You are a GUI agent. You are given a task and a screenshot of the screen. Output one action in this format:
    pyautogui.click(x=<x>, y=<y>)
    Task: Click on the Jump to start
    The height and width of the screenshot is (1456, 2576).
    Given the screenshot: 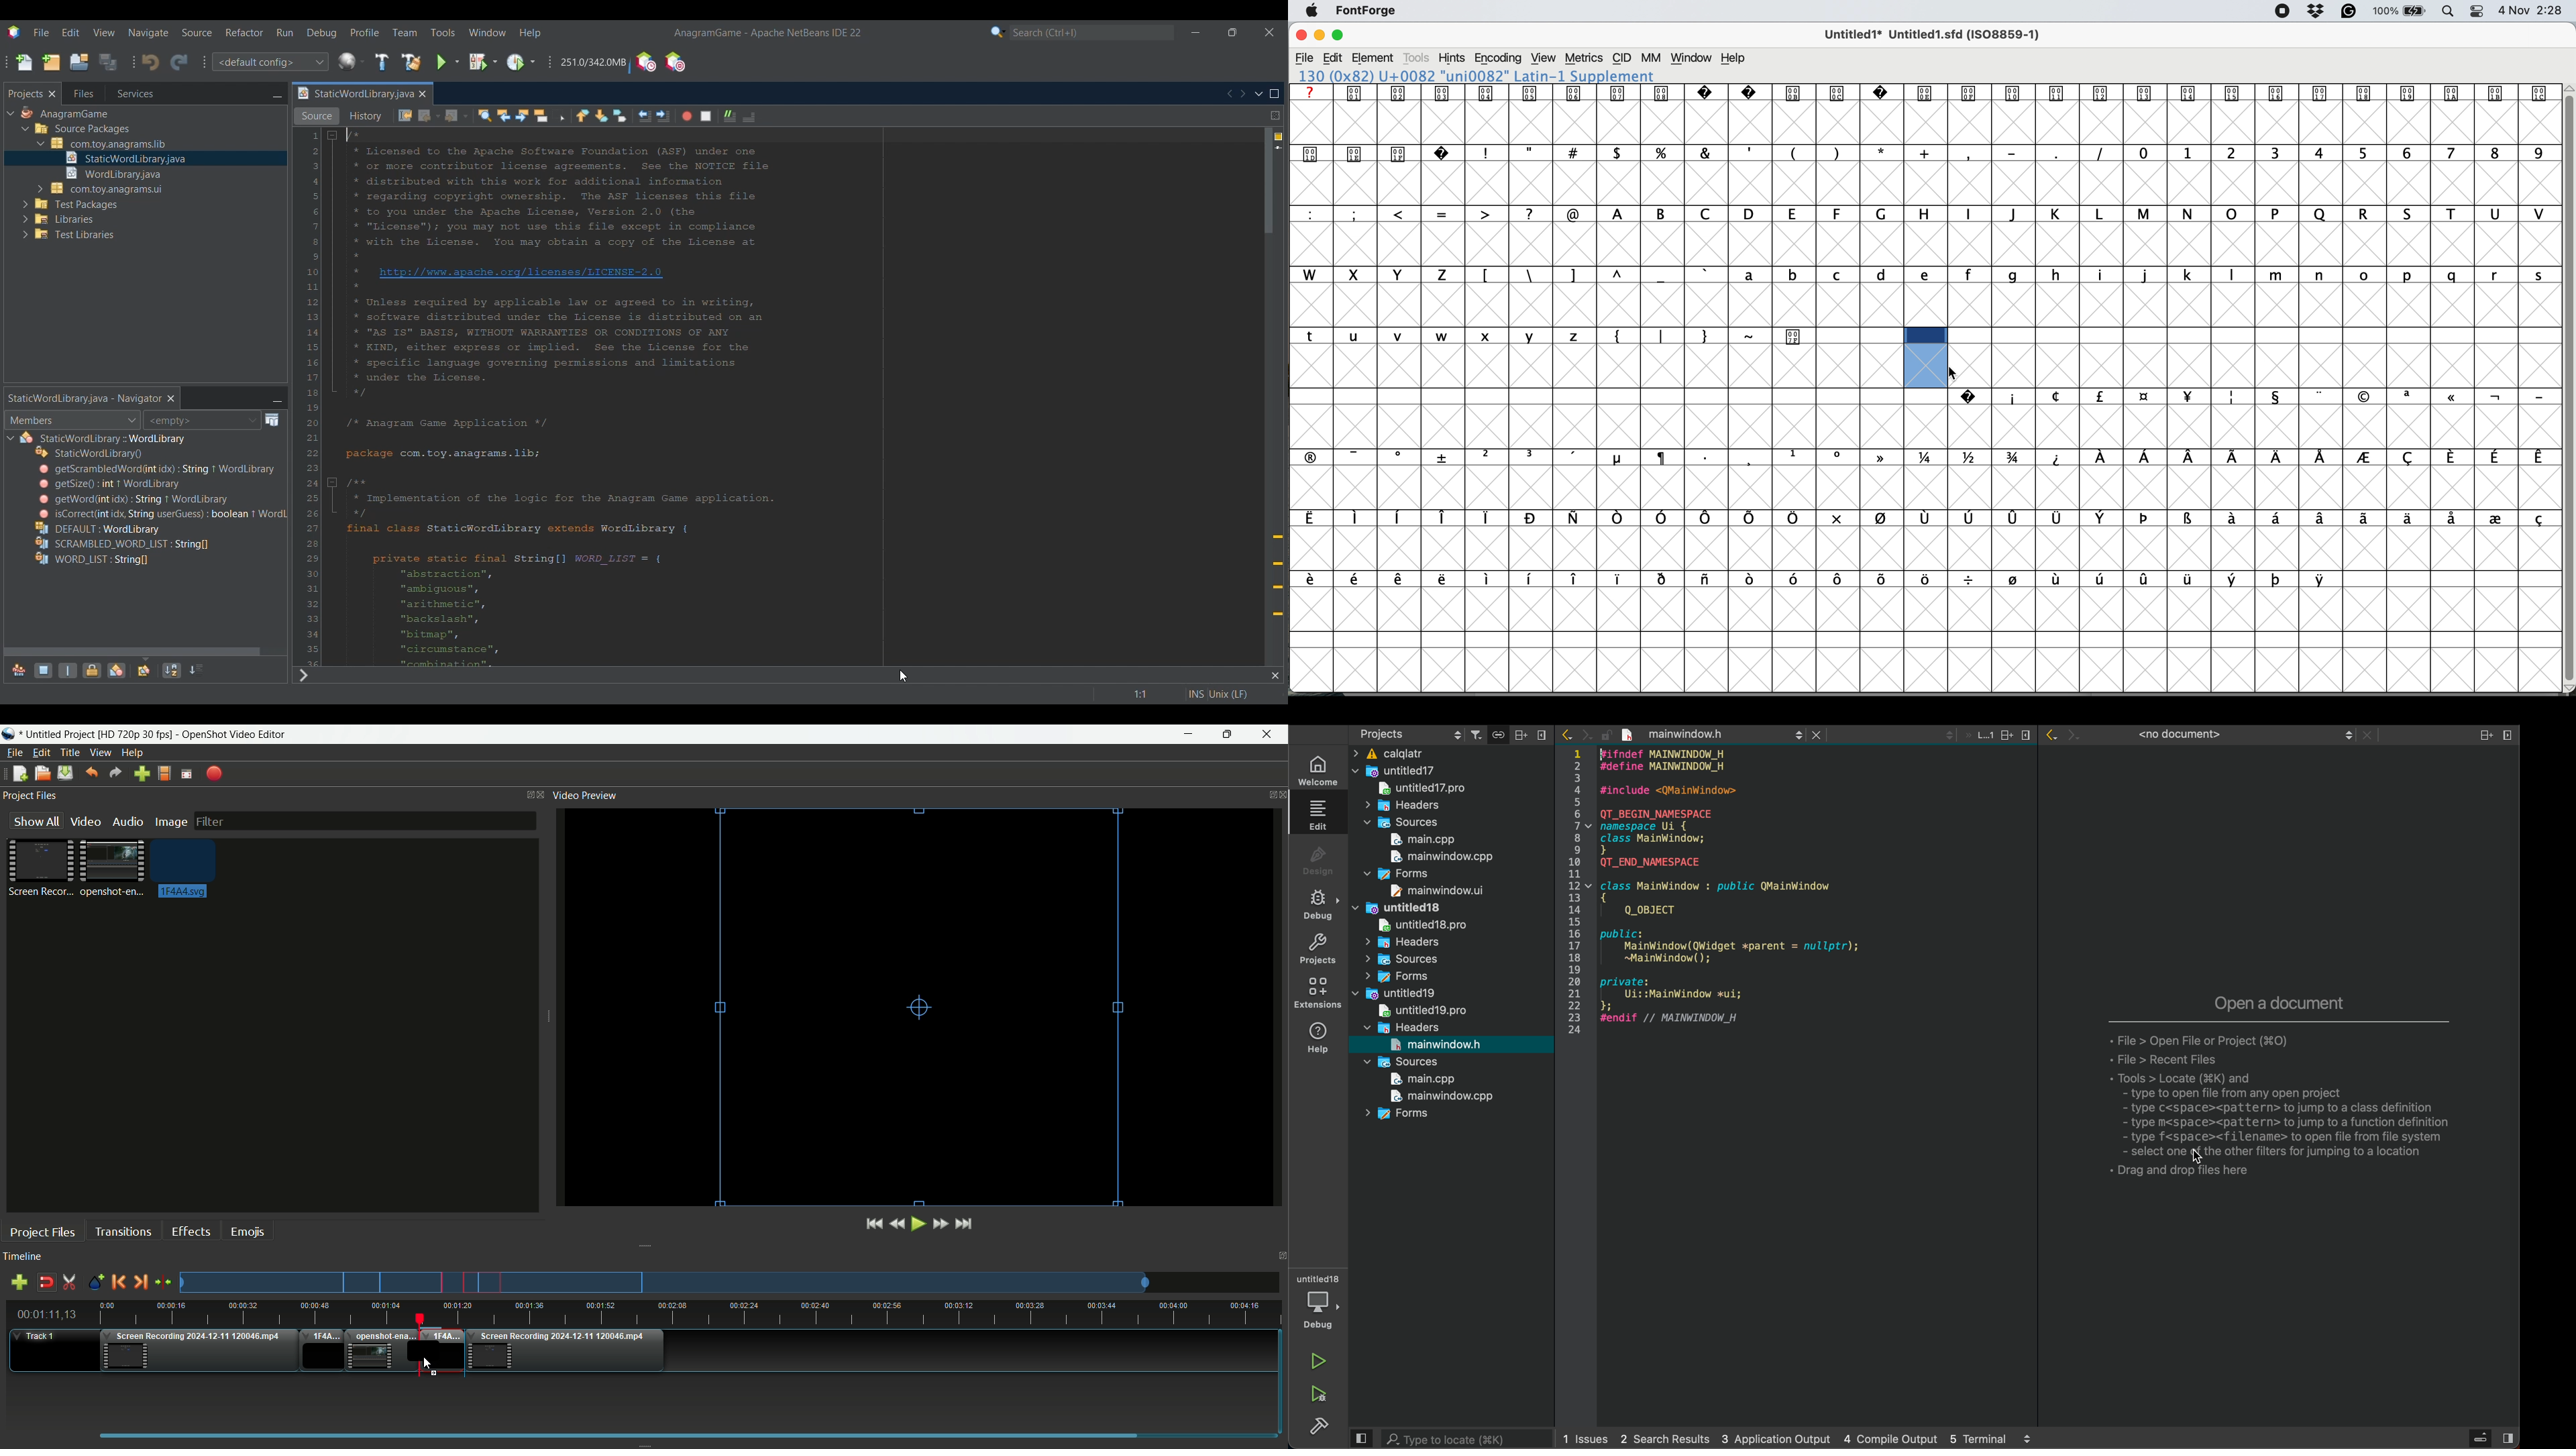 What is the action you would take?
    pyautogui.click(x=872, y=1224)
    